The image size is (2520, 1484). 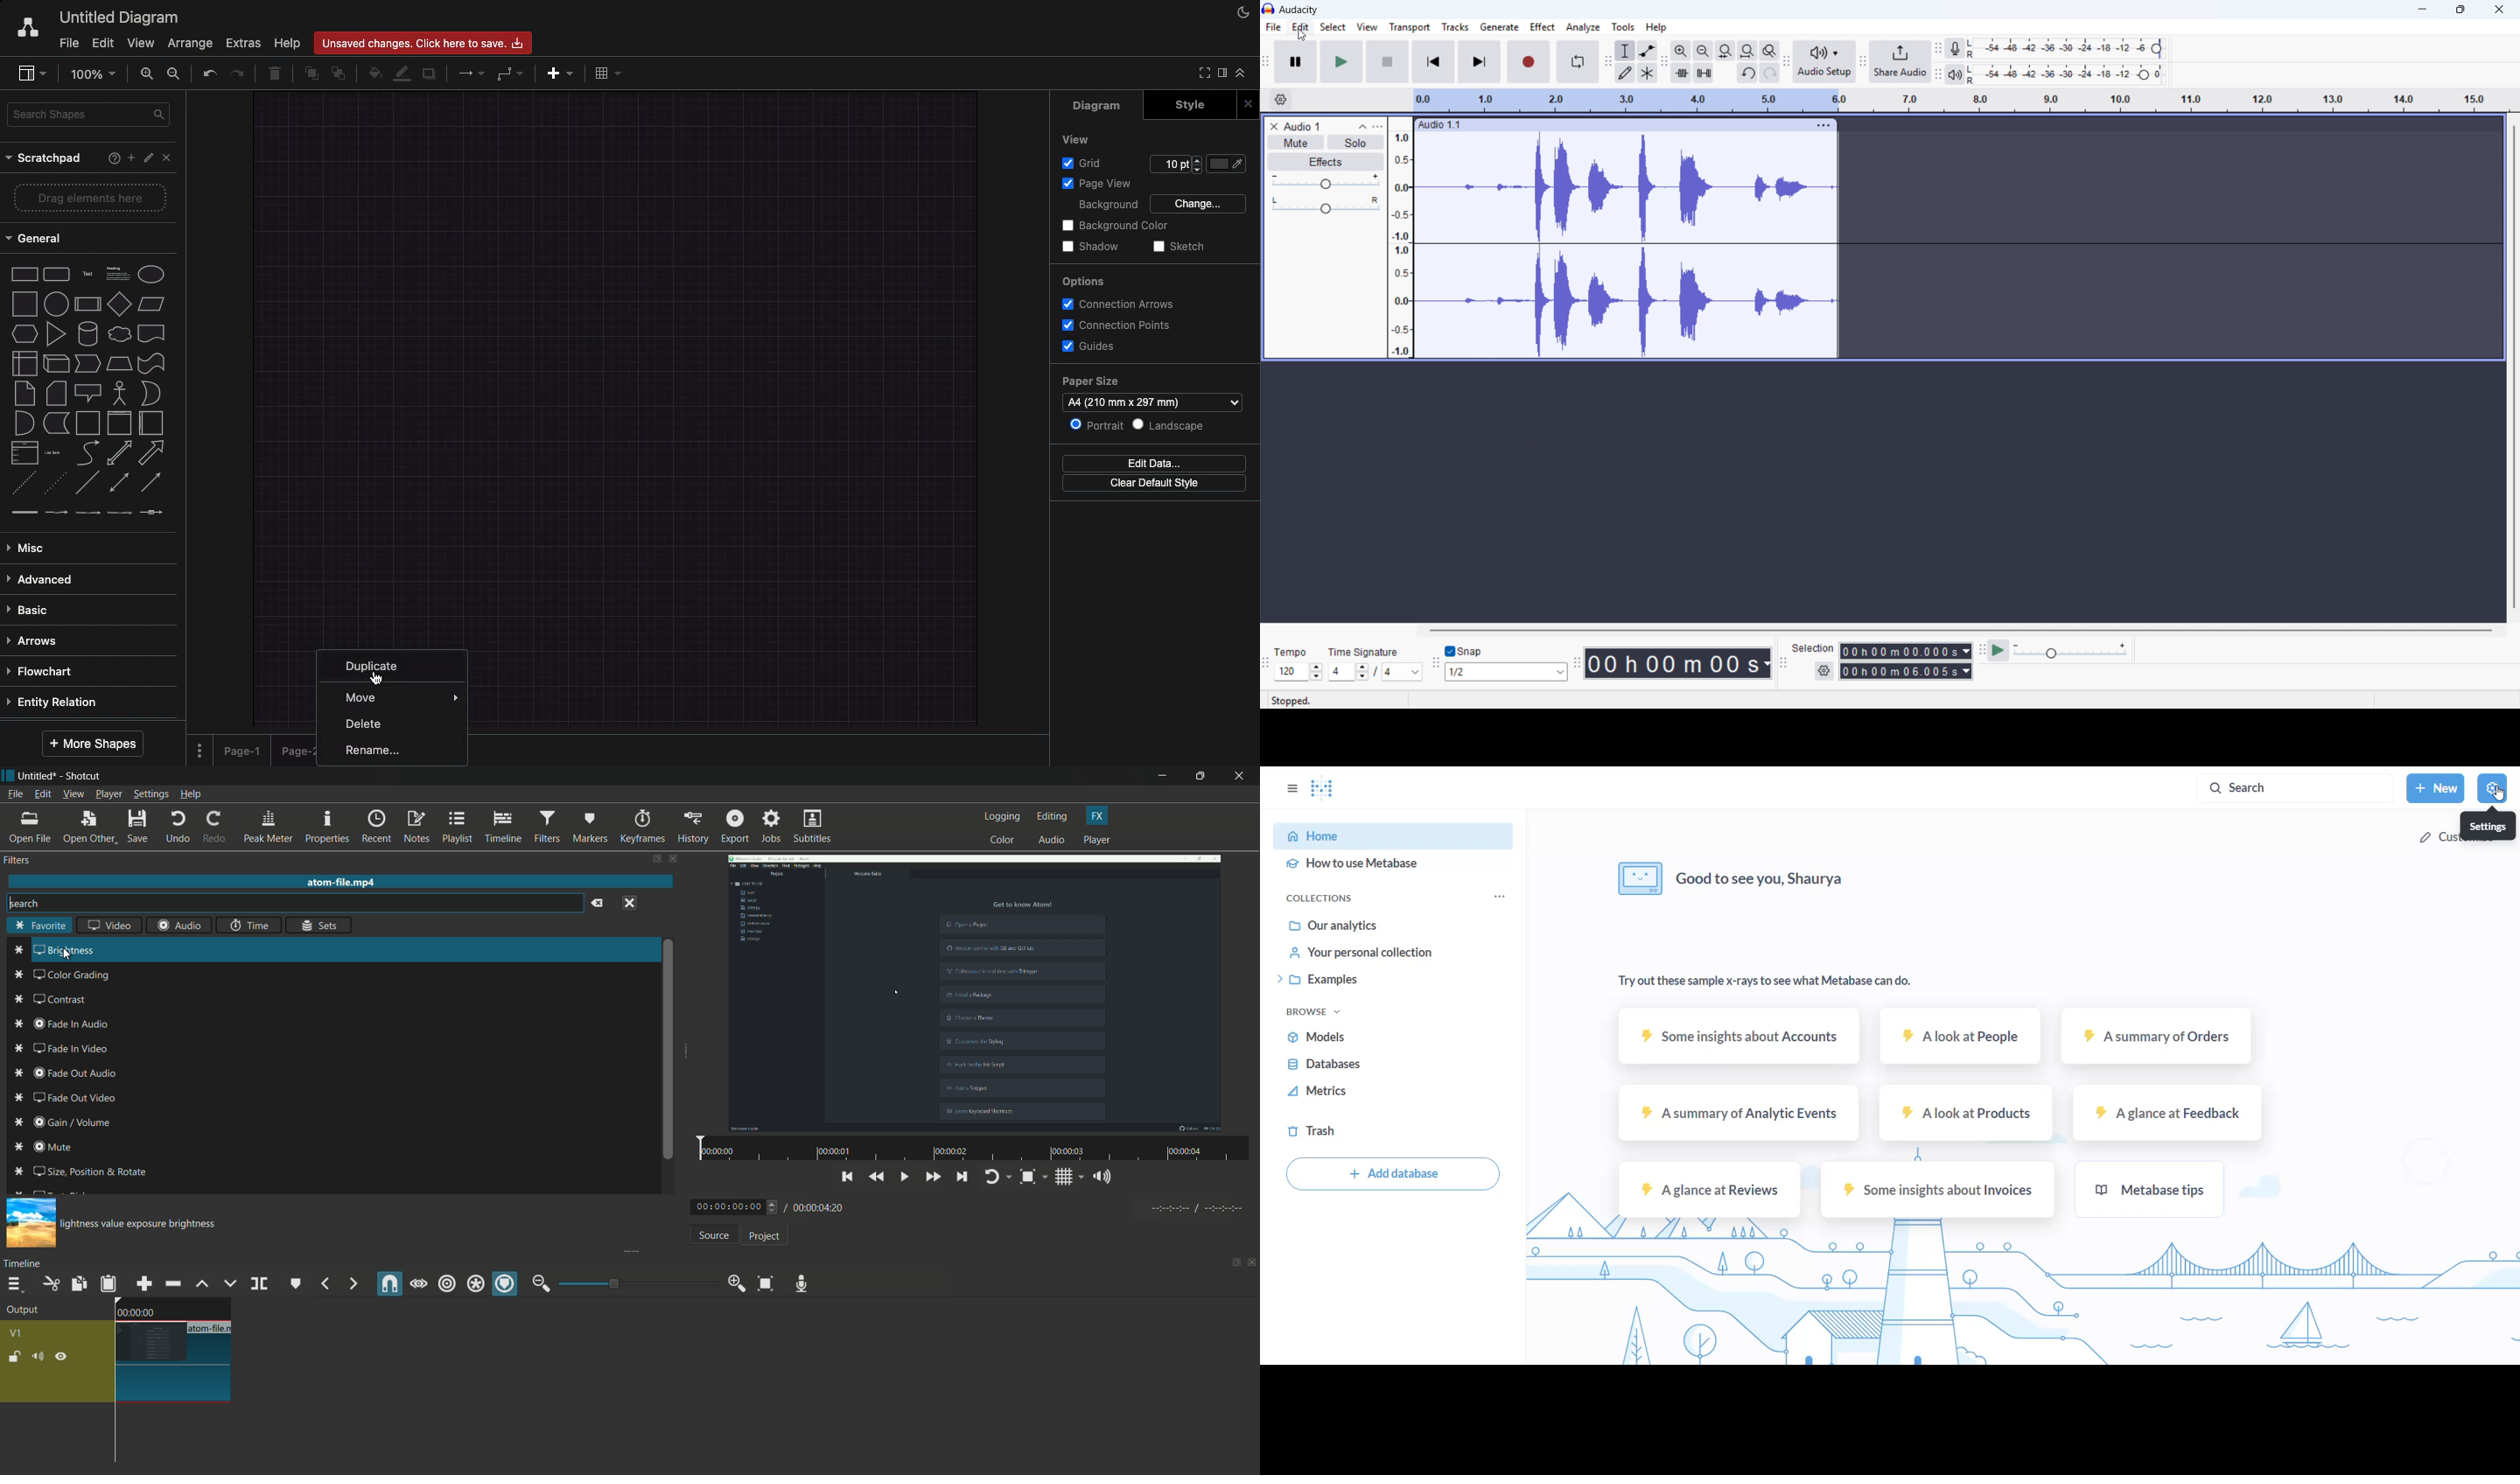 What do you see at coordinates (1963, 630) in the screenshot?
I see `horizontal scrollbar` at bounding box center [1963, 630].